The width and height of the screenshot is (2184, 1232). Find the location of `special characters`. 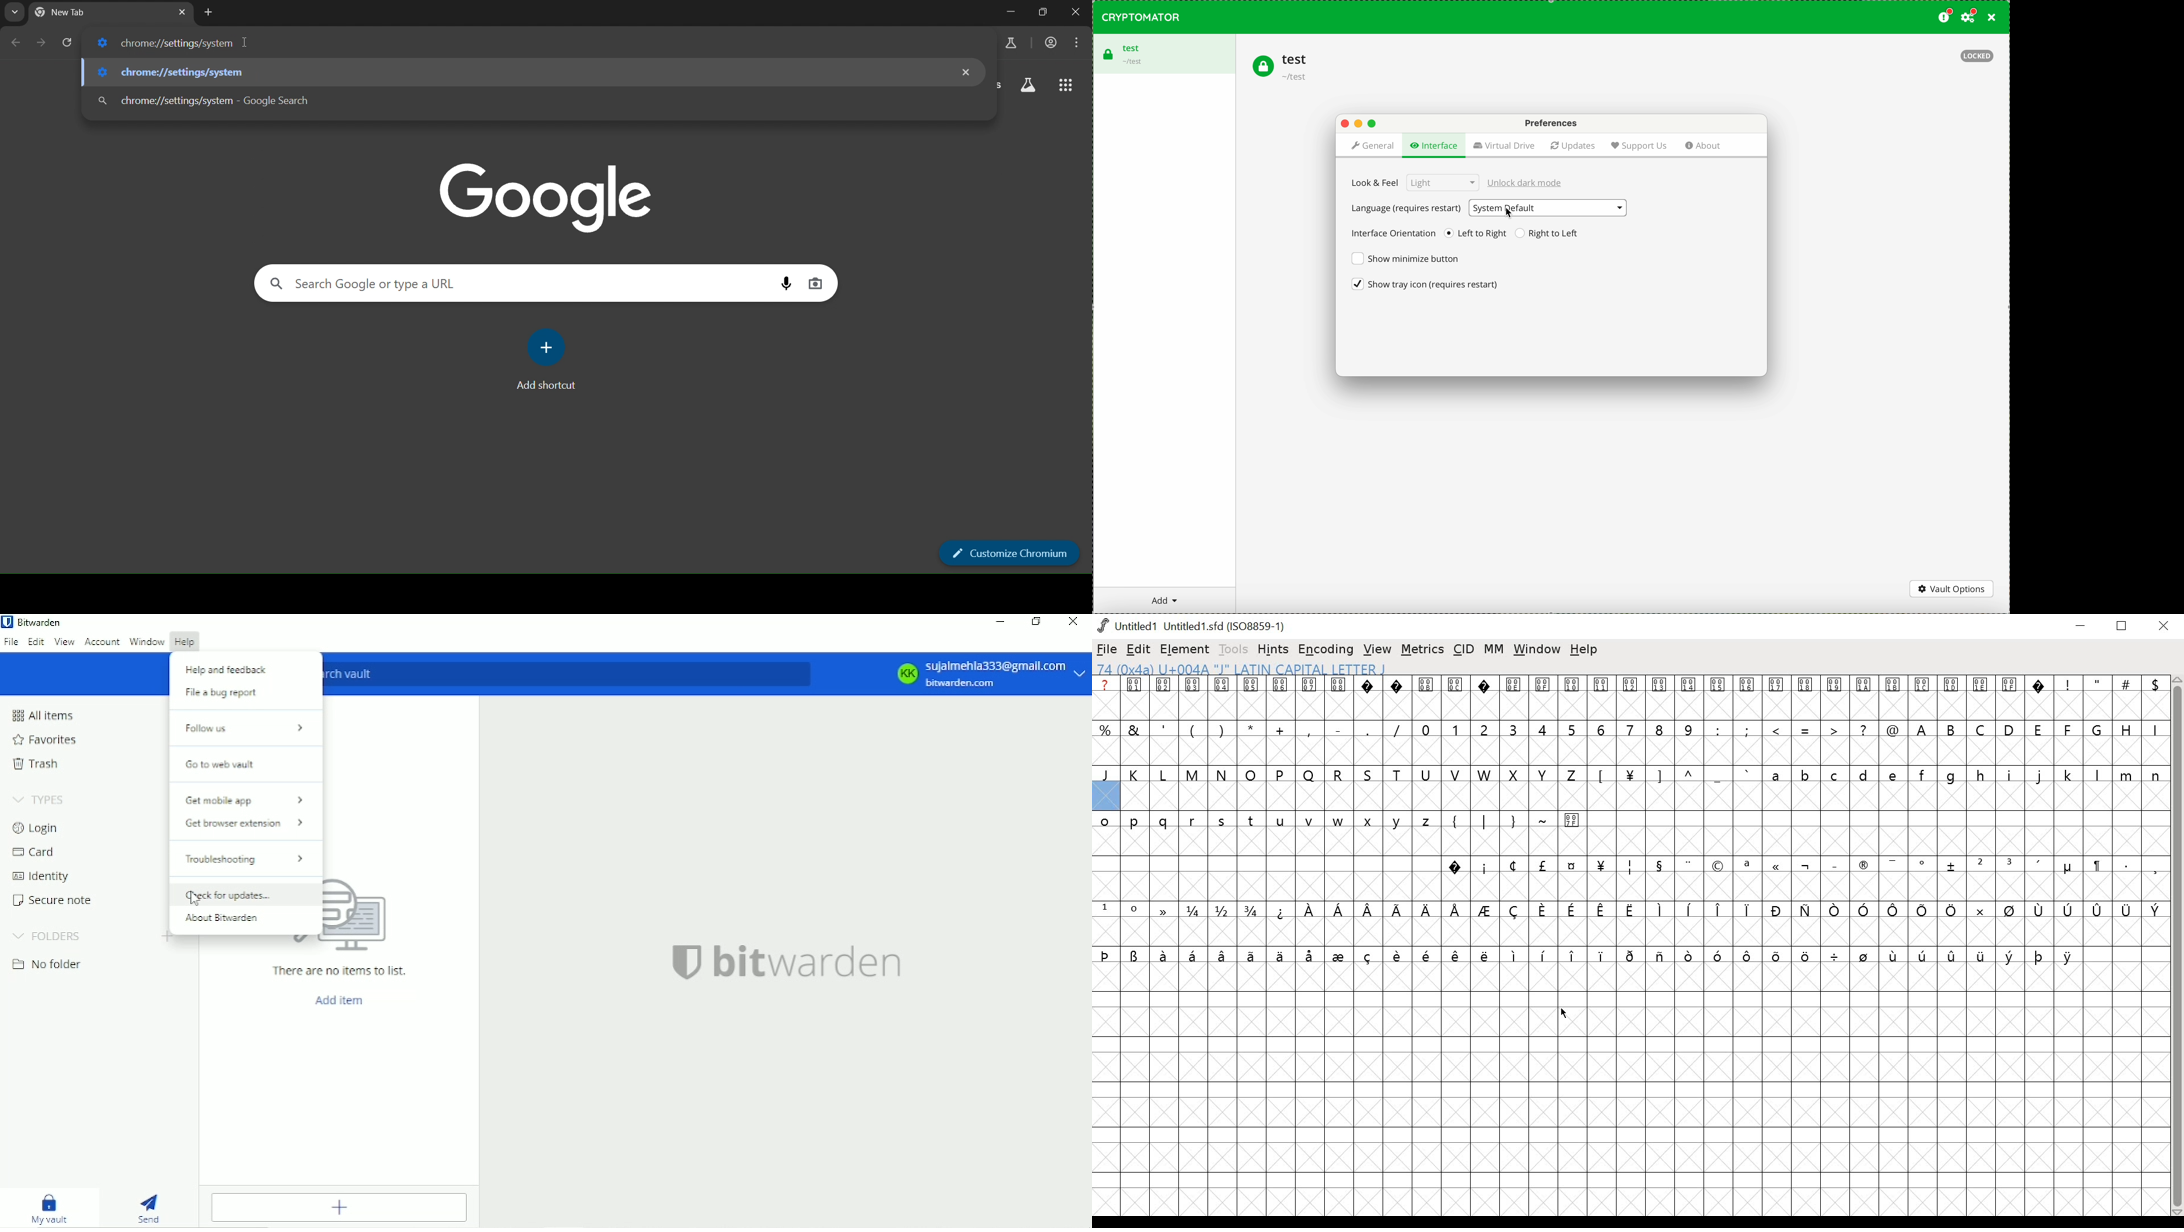

special characters is located at coordinates (1252, 729).